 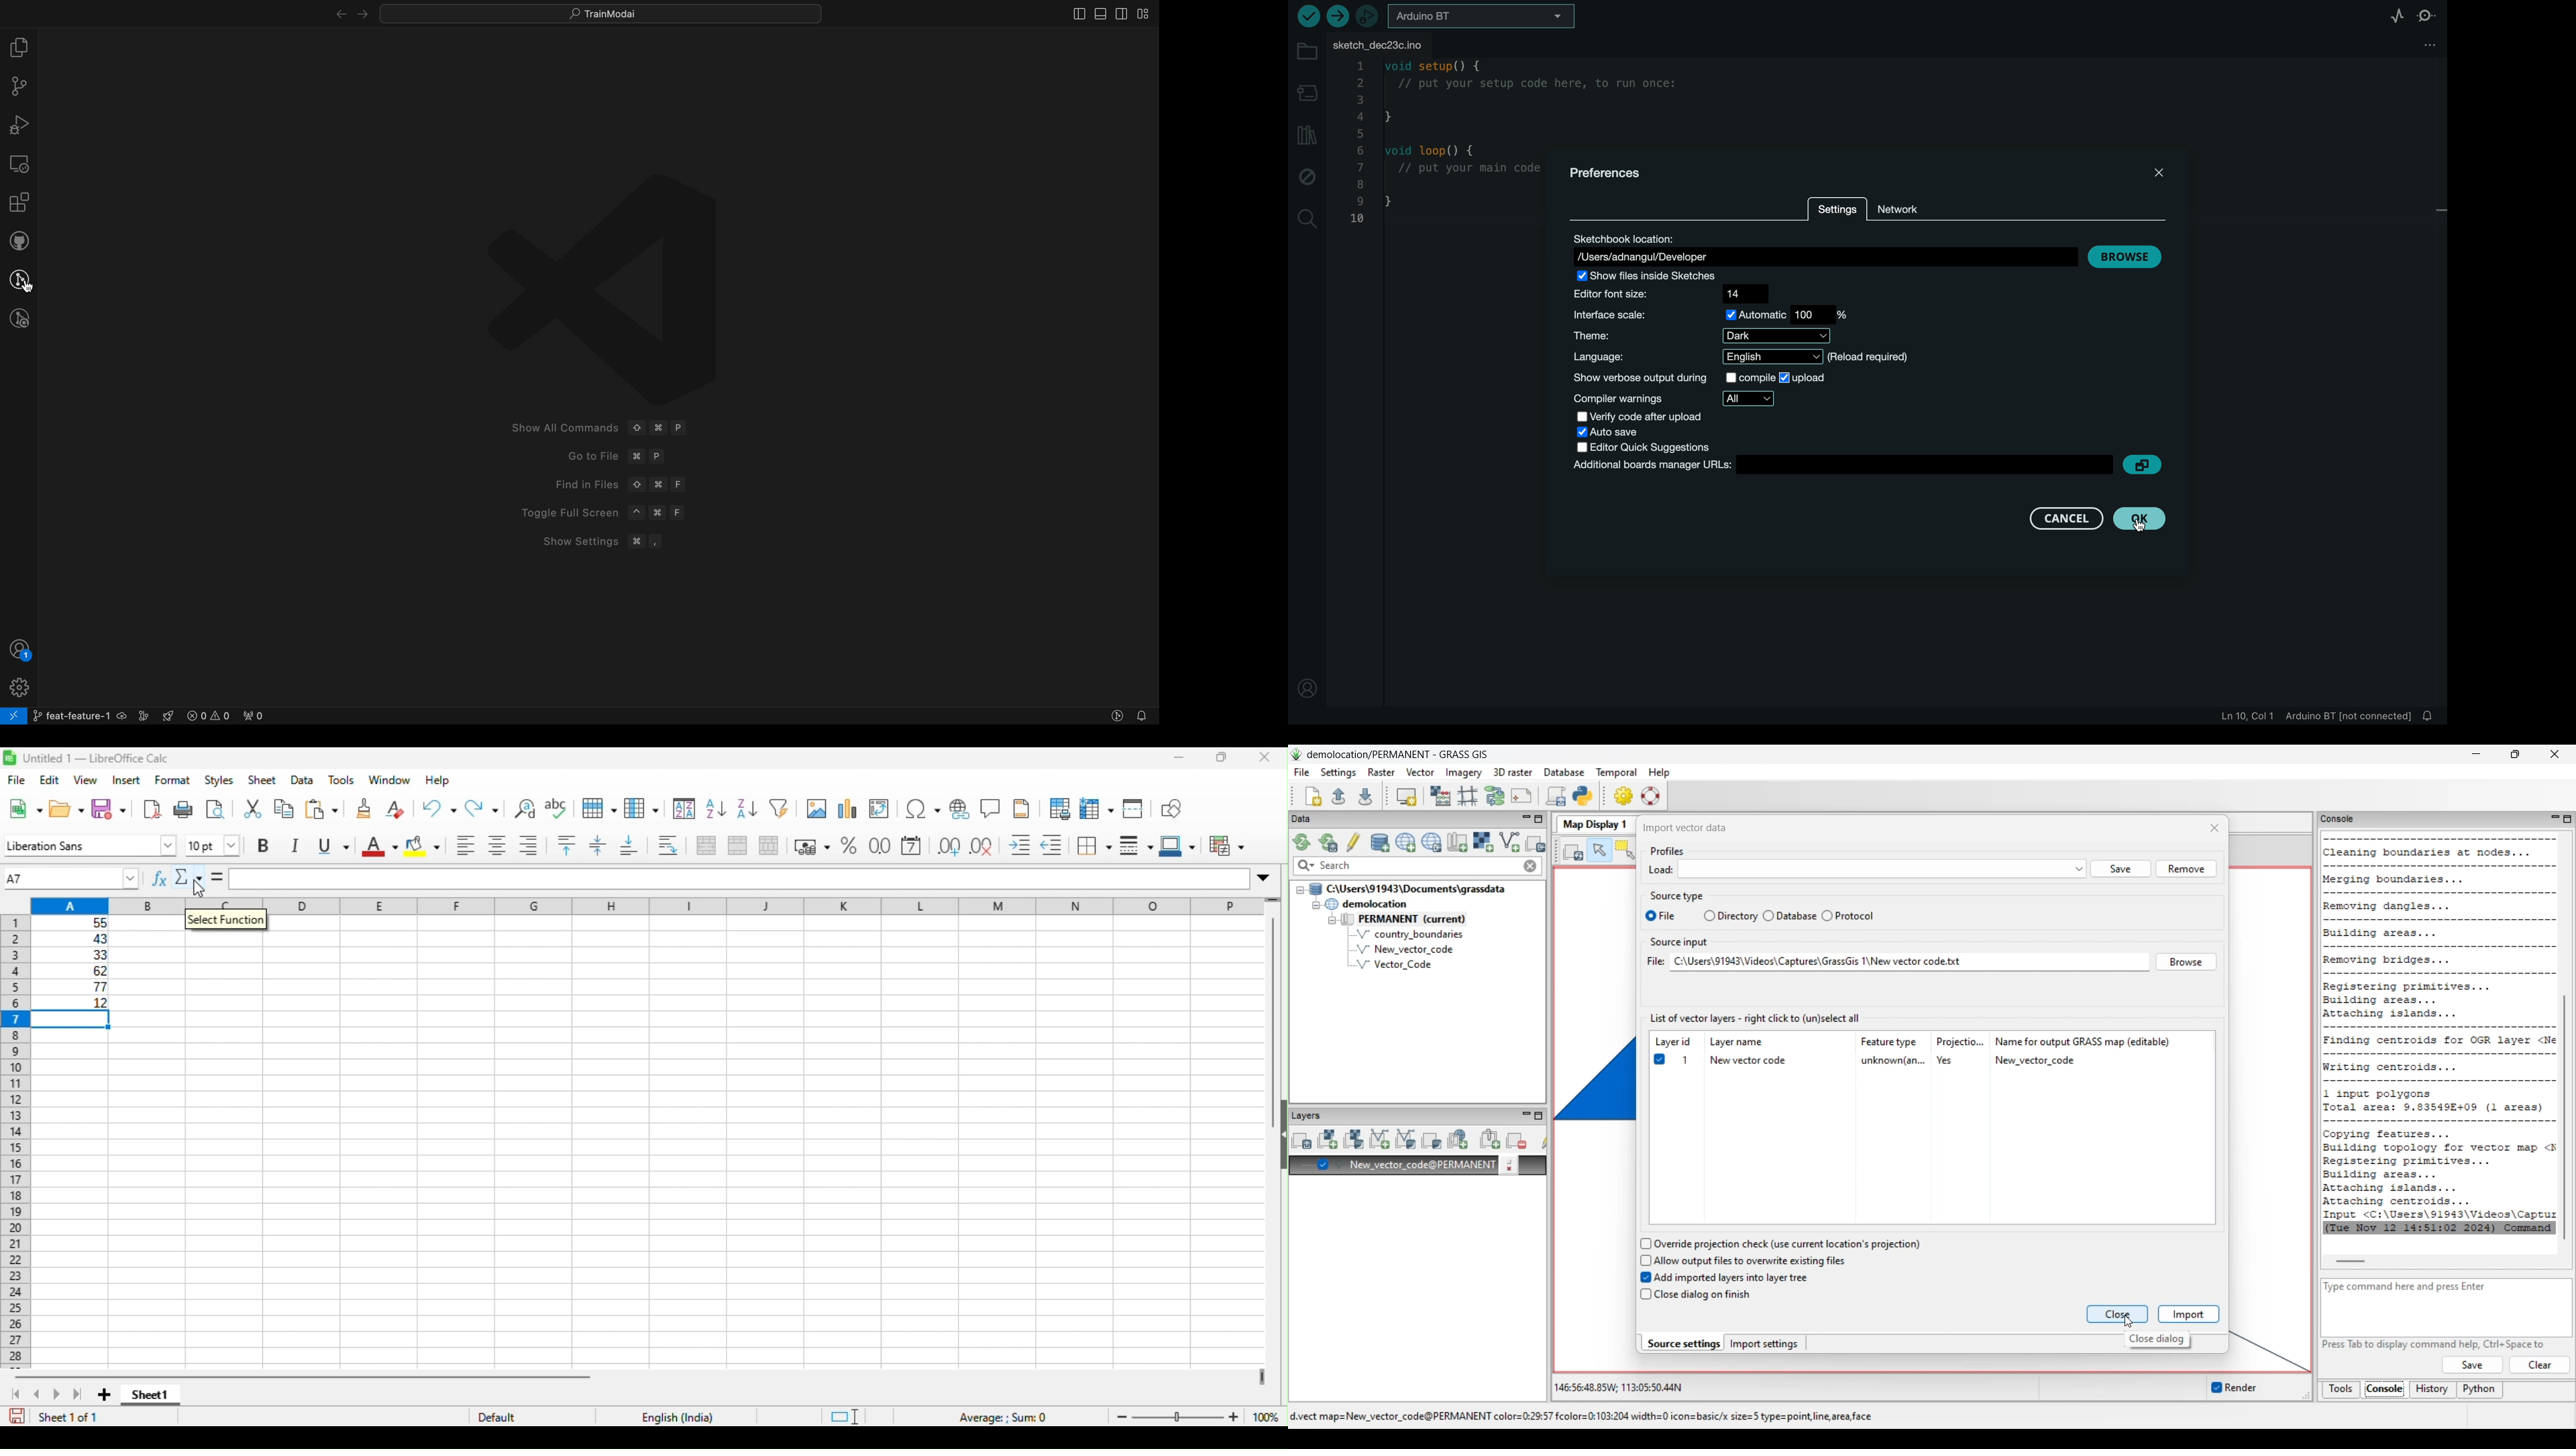 I want to click on font color, so click(x=379, y=847).